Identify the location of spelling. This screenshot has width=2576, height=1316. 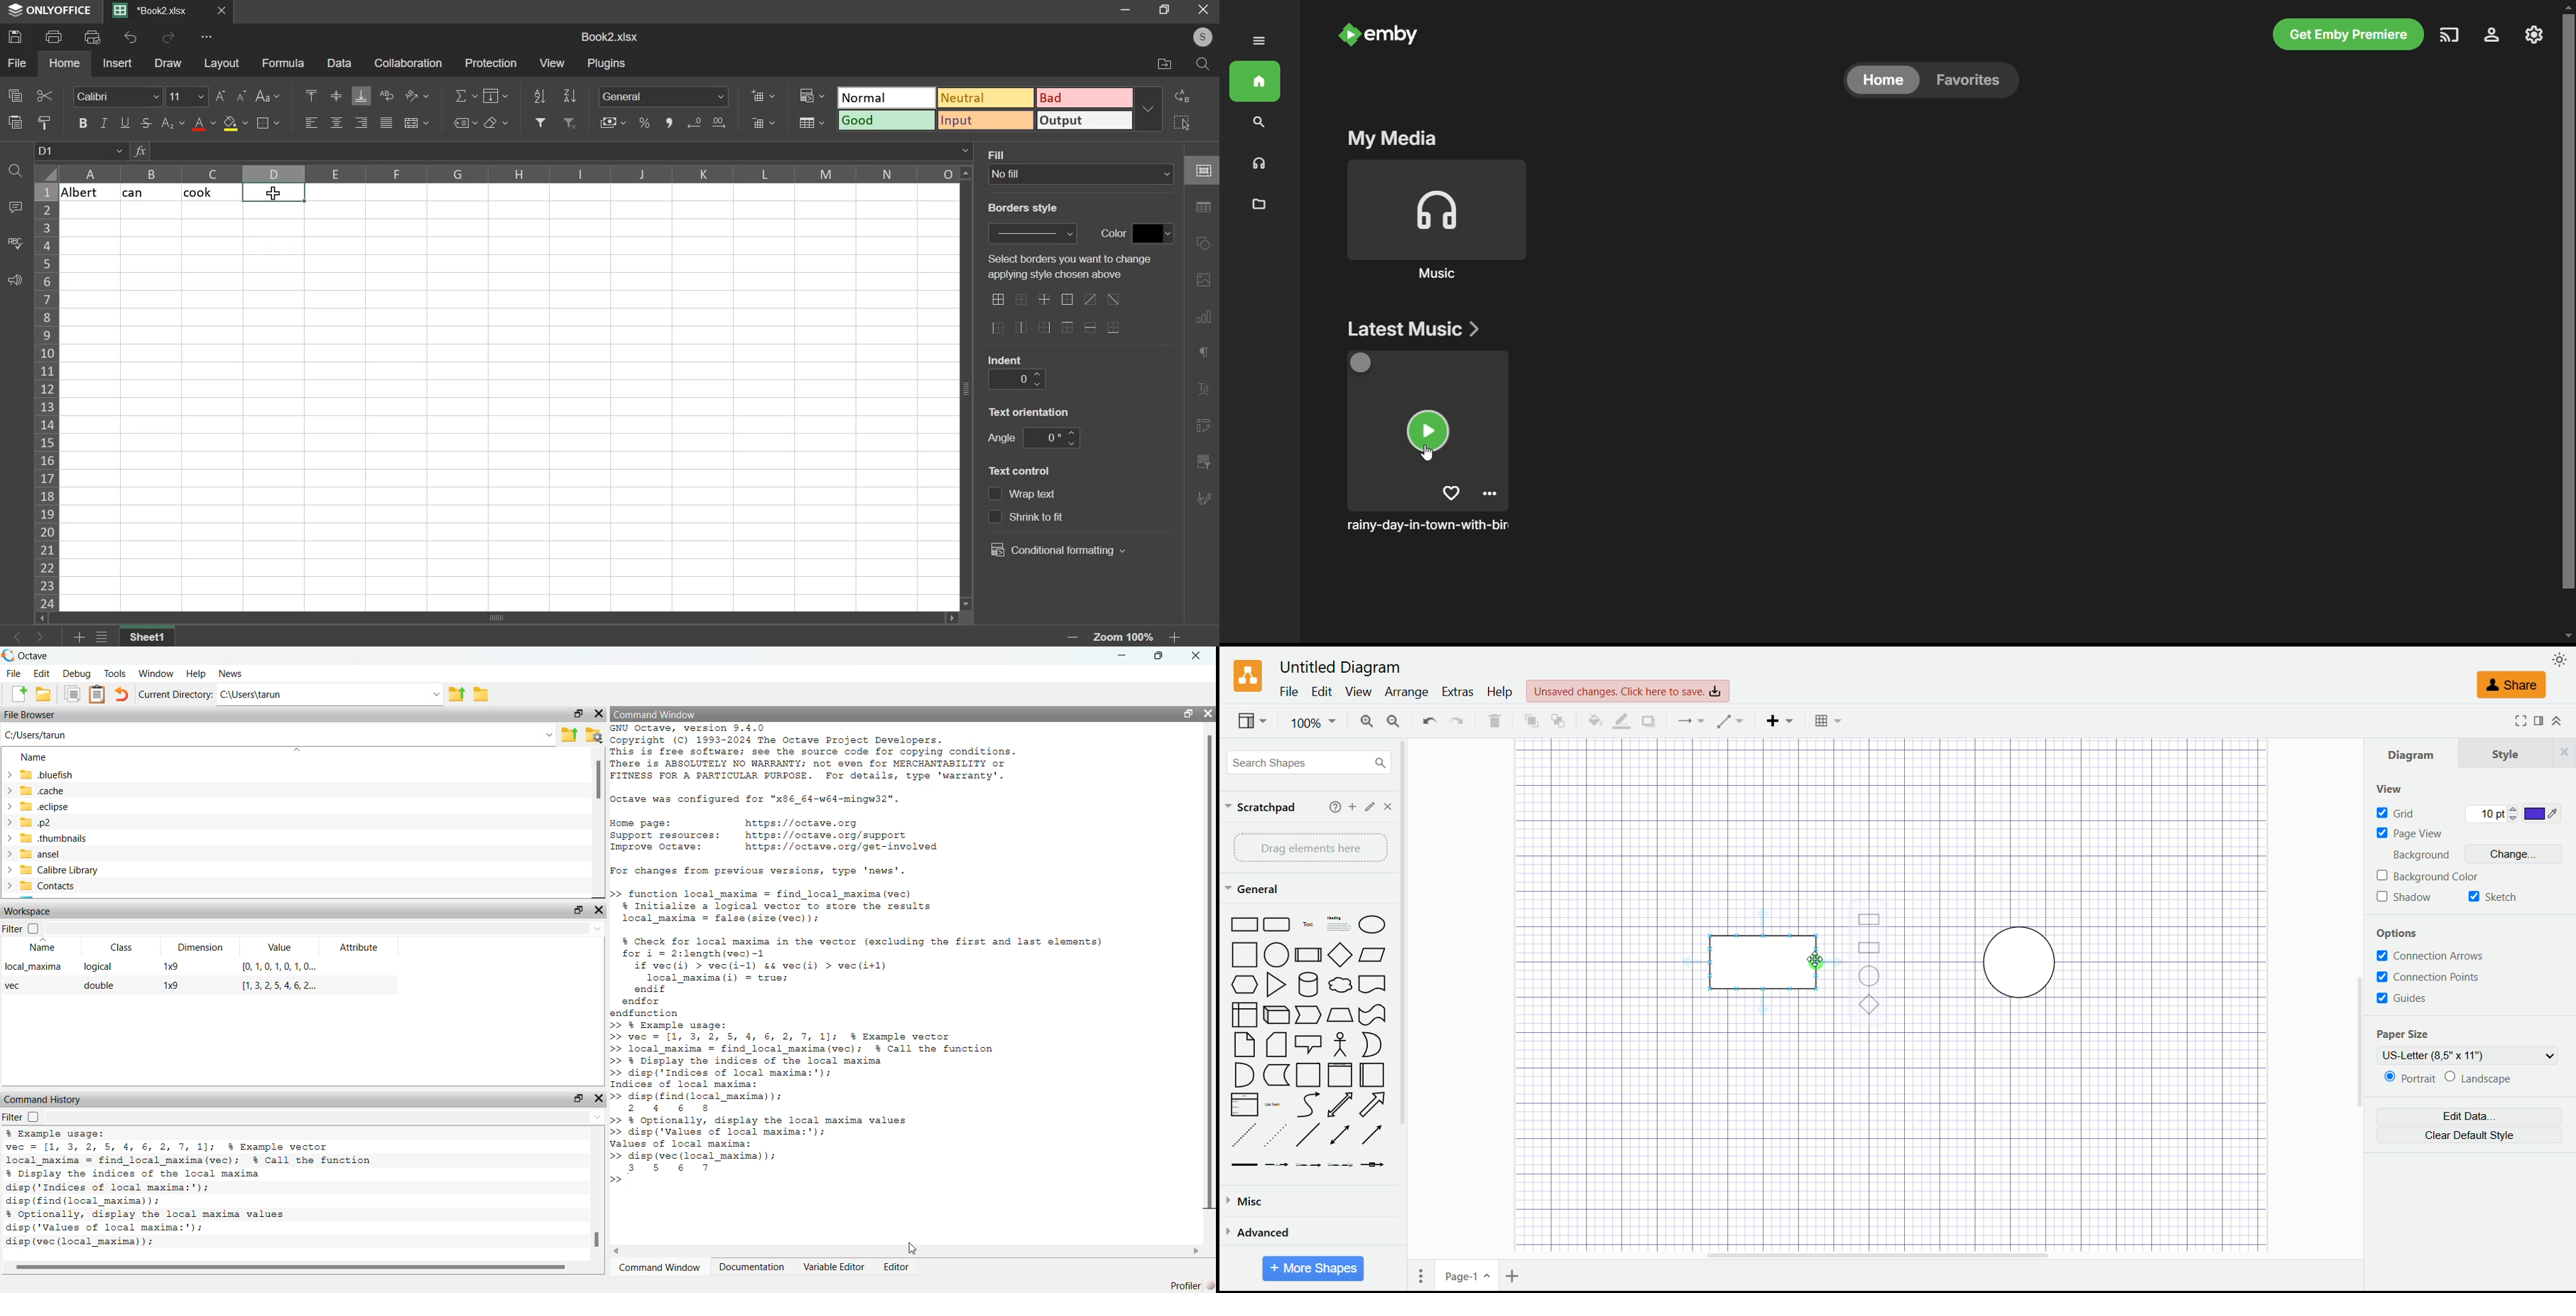
(15, 243).